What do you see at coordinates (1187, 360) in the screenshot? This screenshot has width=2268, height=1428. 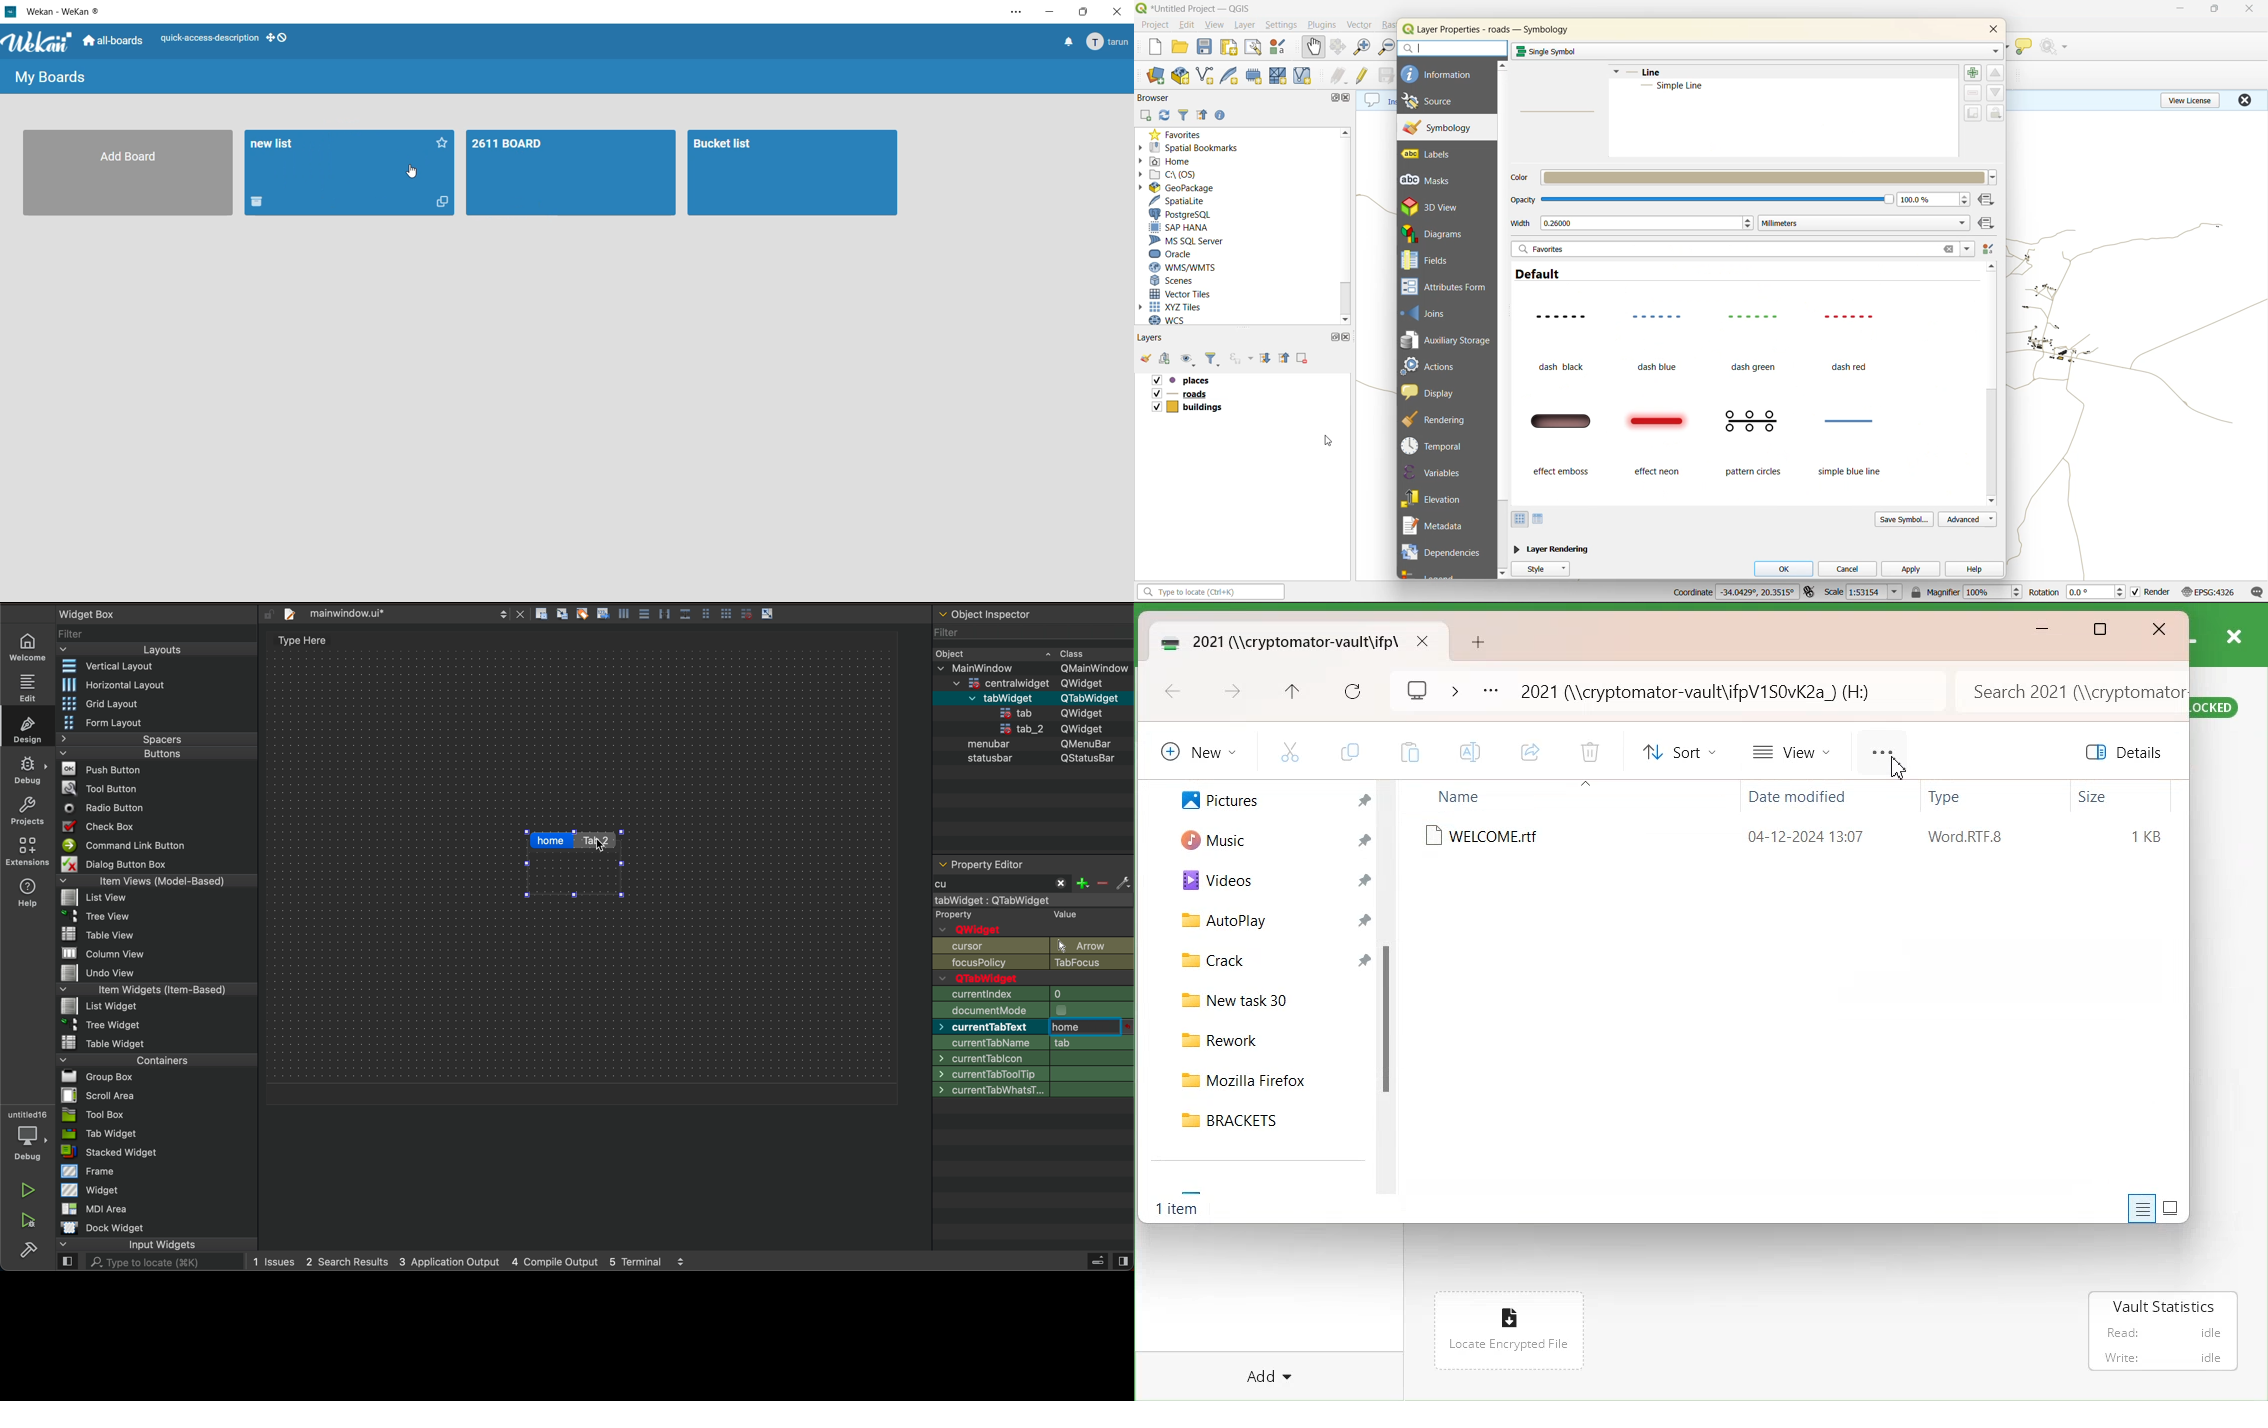 I see `manage map` at bounding box center [1187, 360].